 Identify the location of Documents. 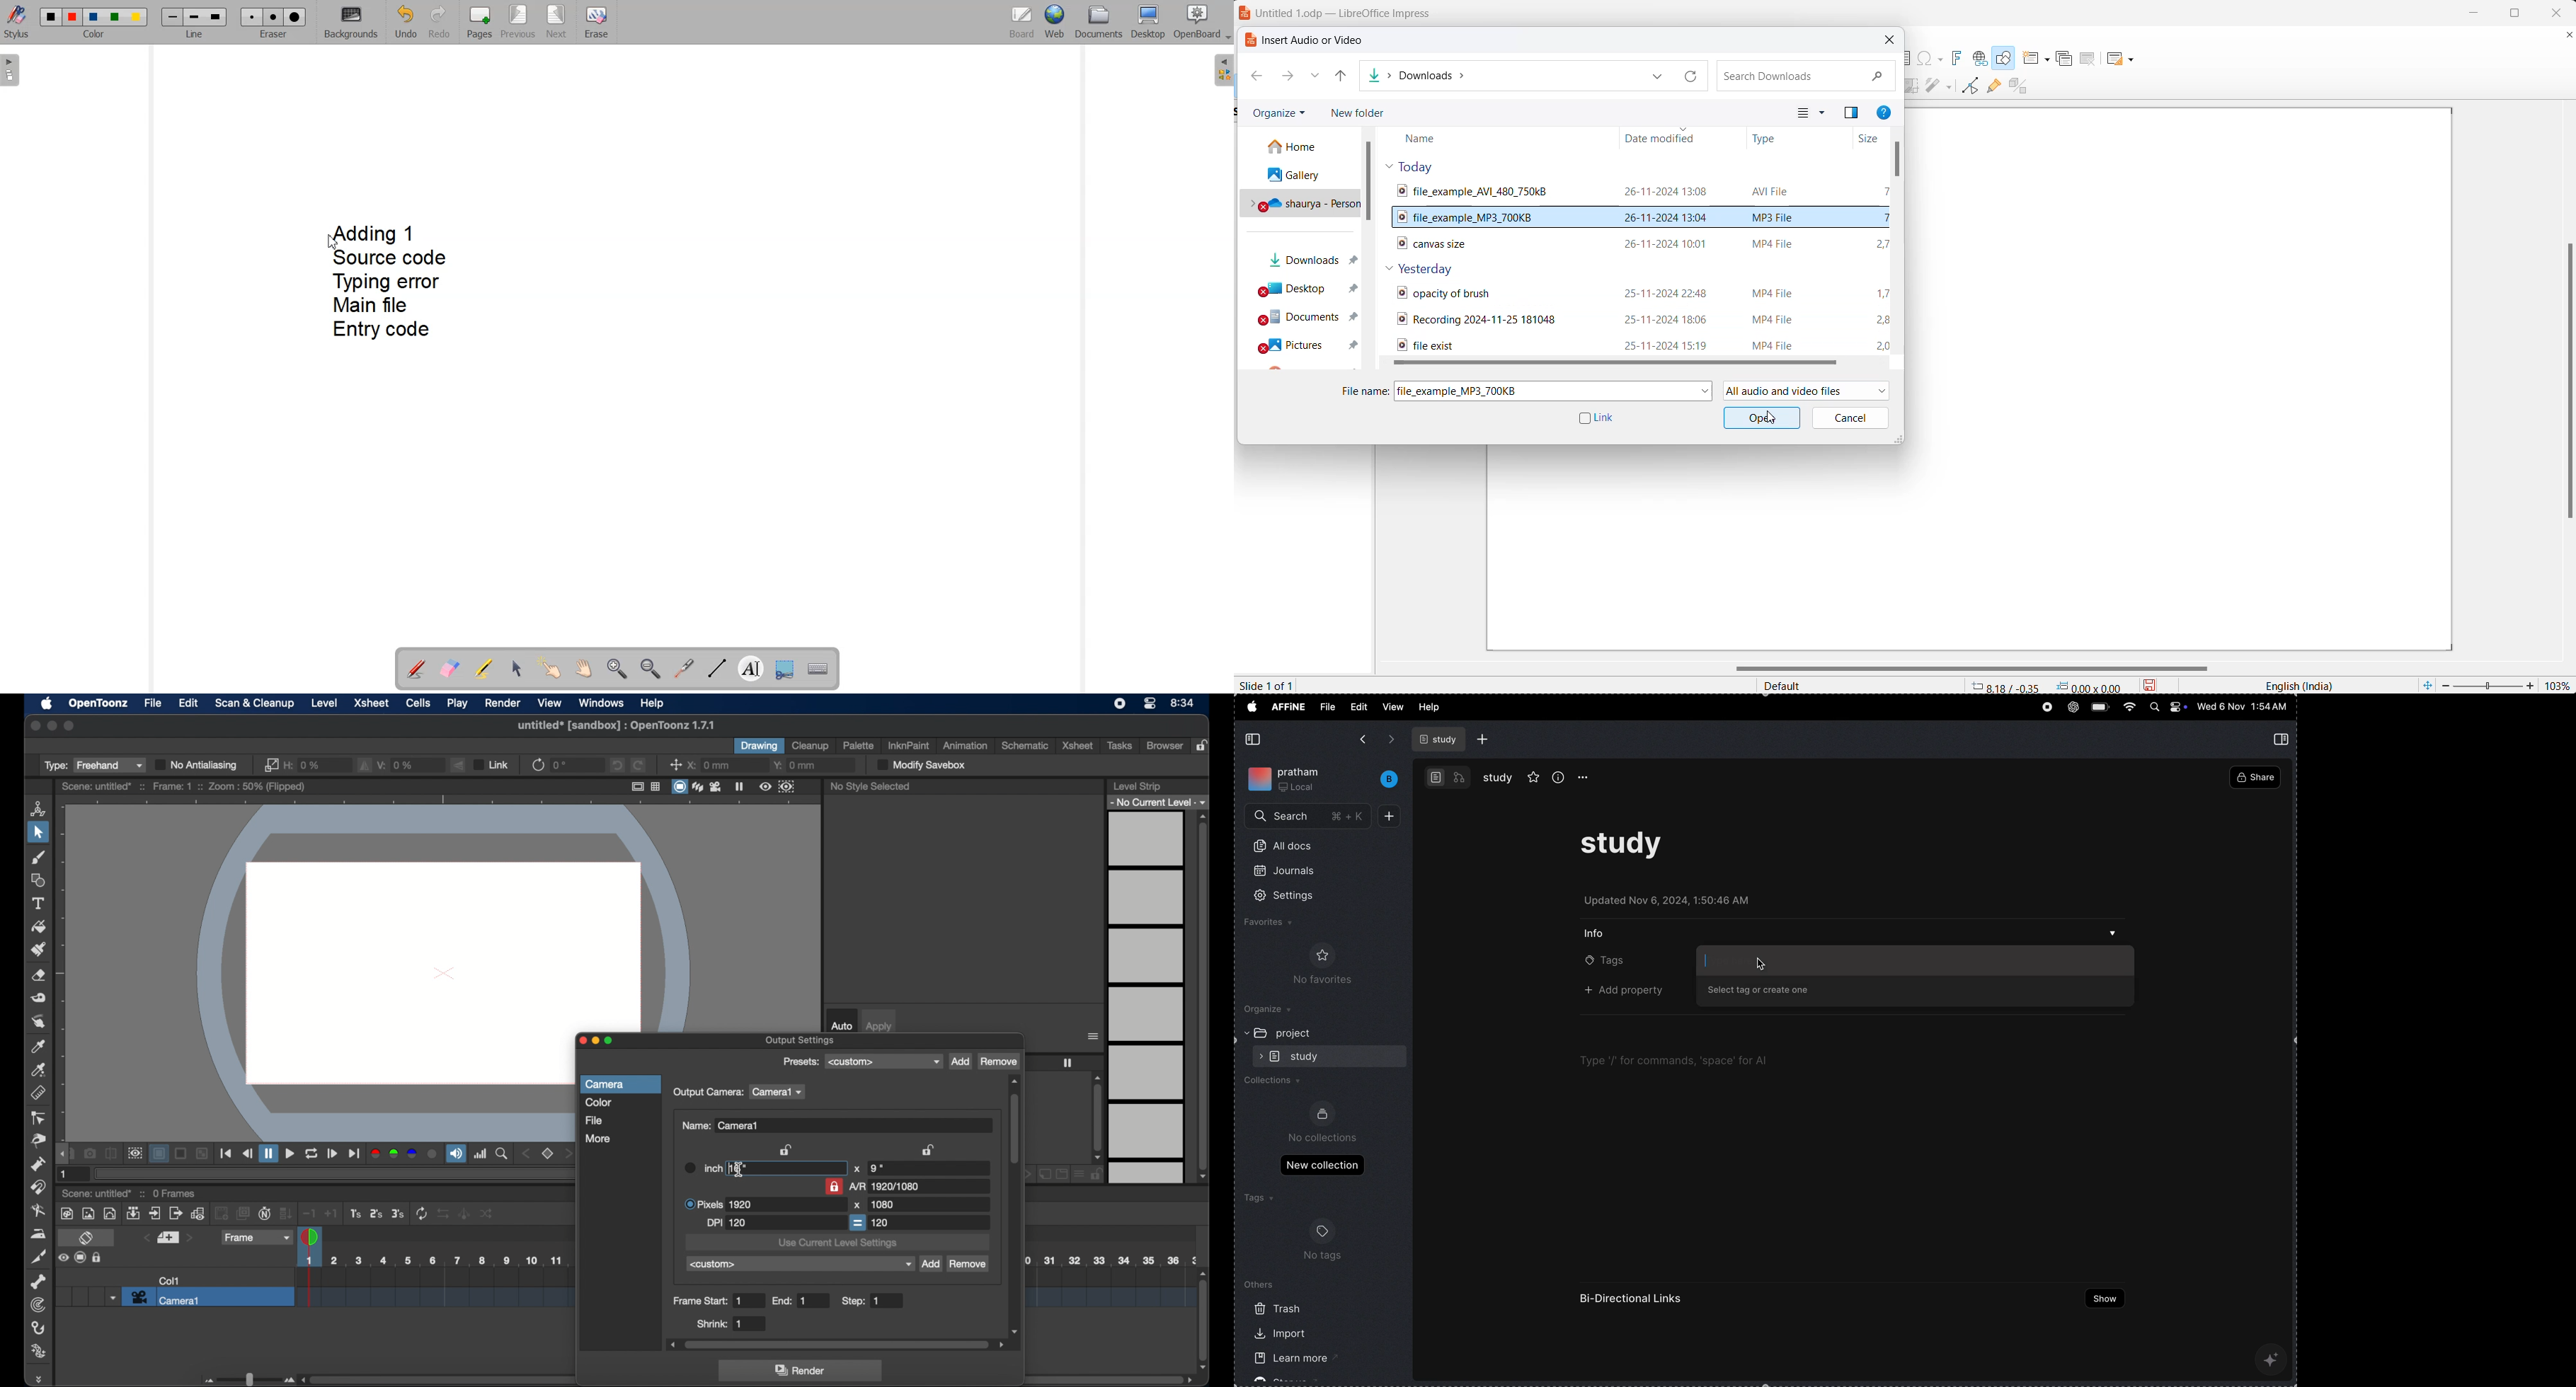
(1099, 23).